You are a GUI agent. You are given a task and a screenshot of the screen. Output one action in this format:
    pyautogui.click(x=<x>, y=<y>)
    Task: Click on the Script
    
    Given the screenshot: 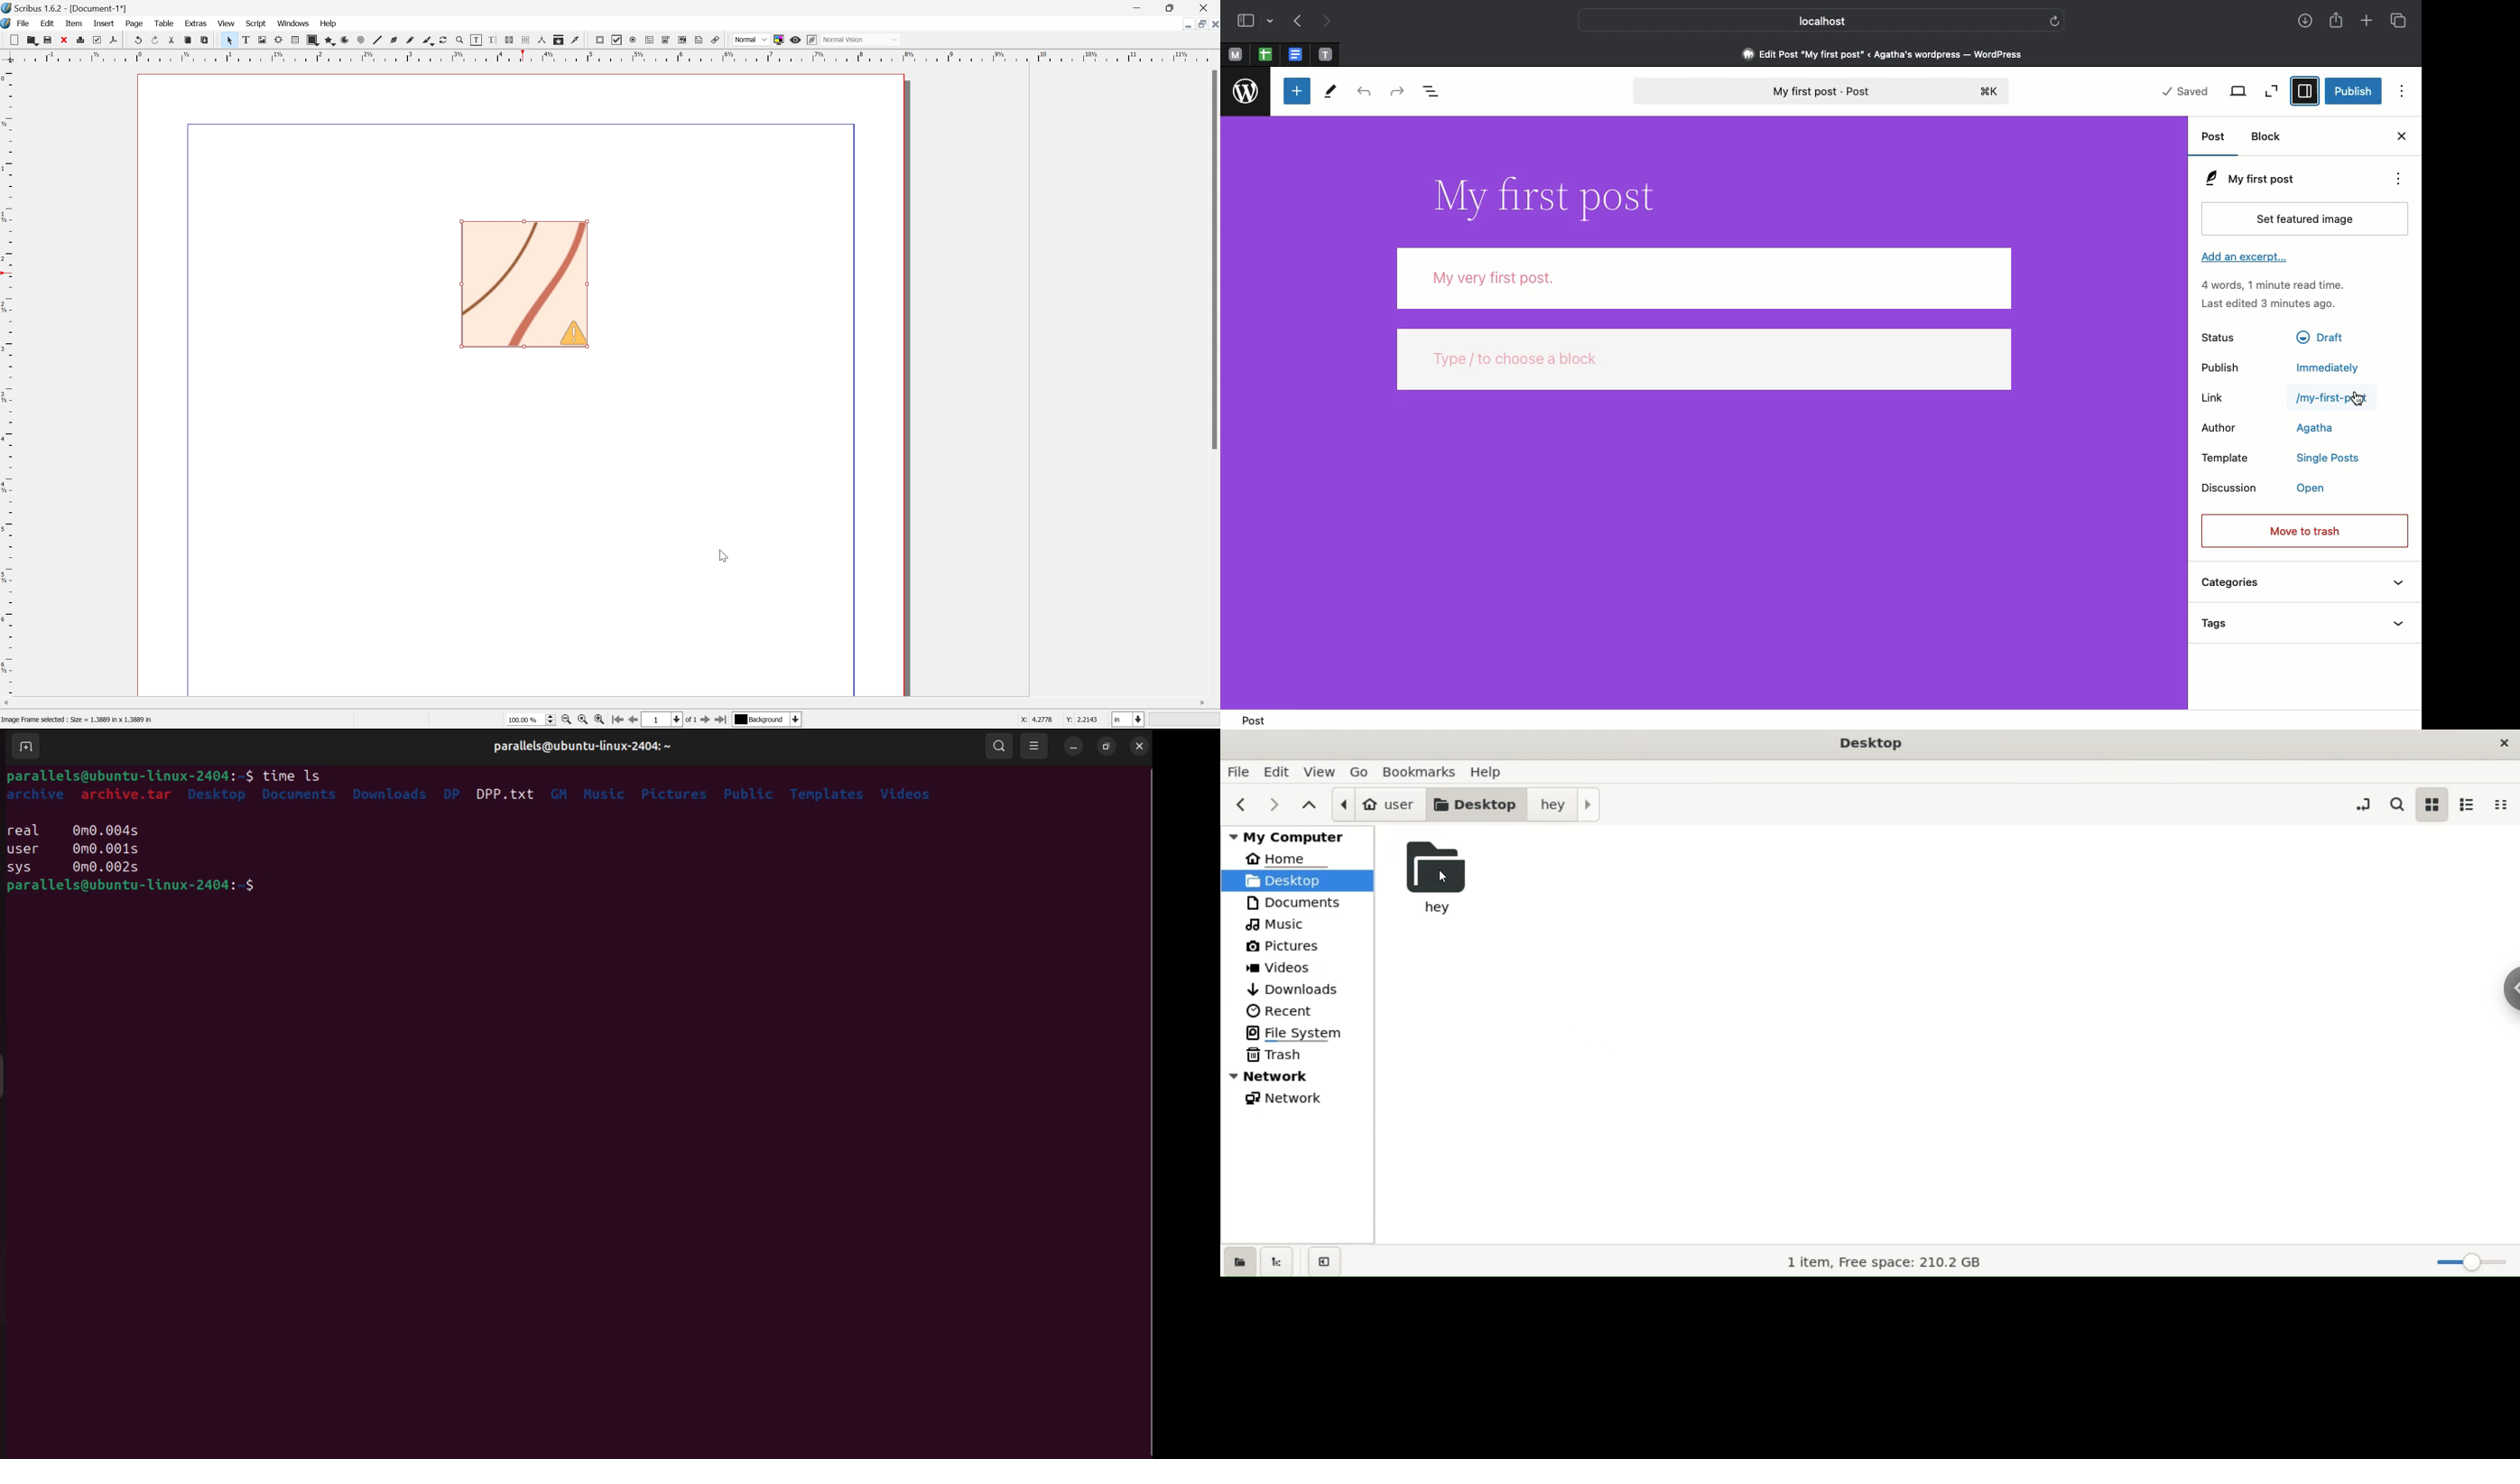 What is the action you would take?
    pyautogui.click(x=256, y=24)
    